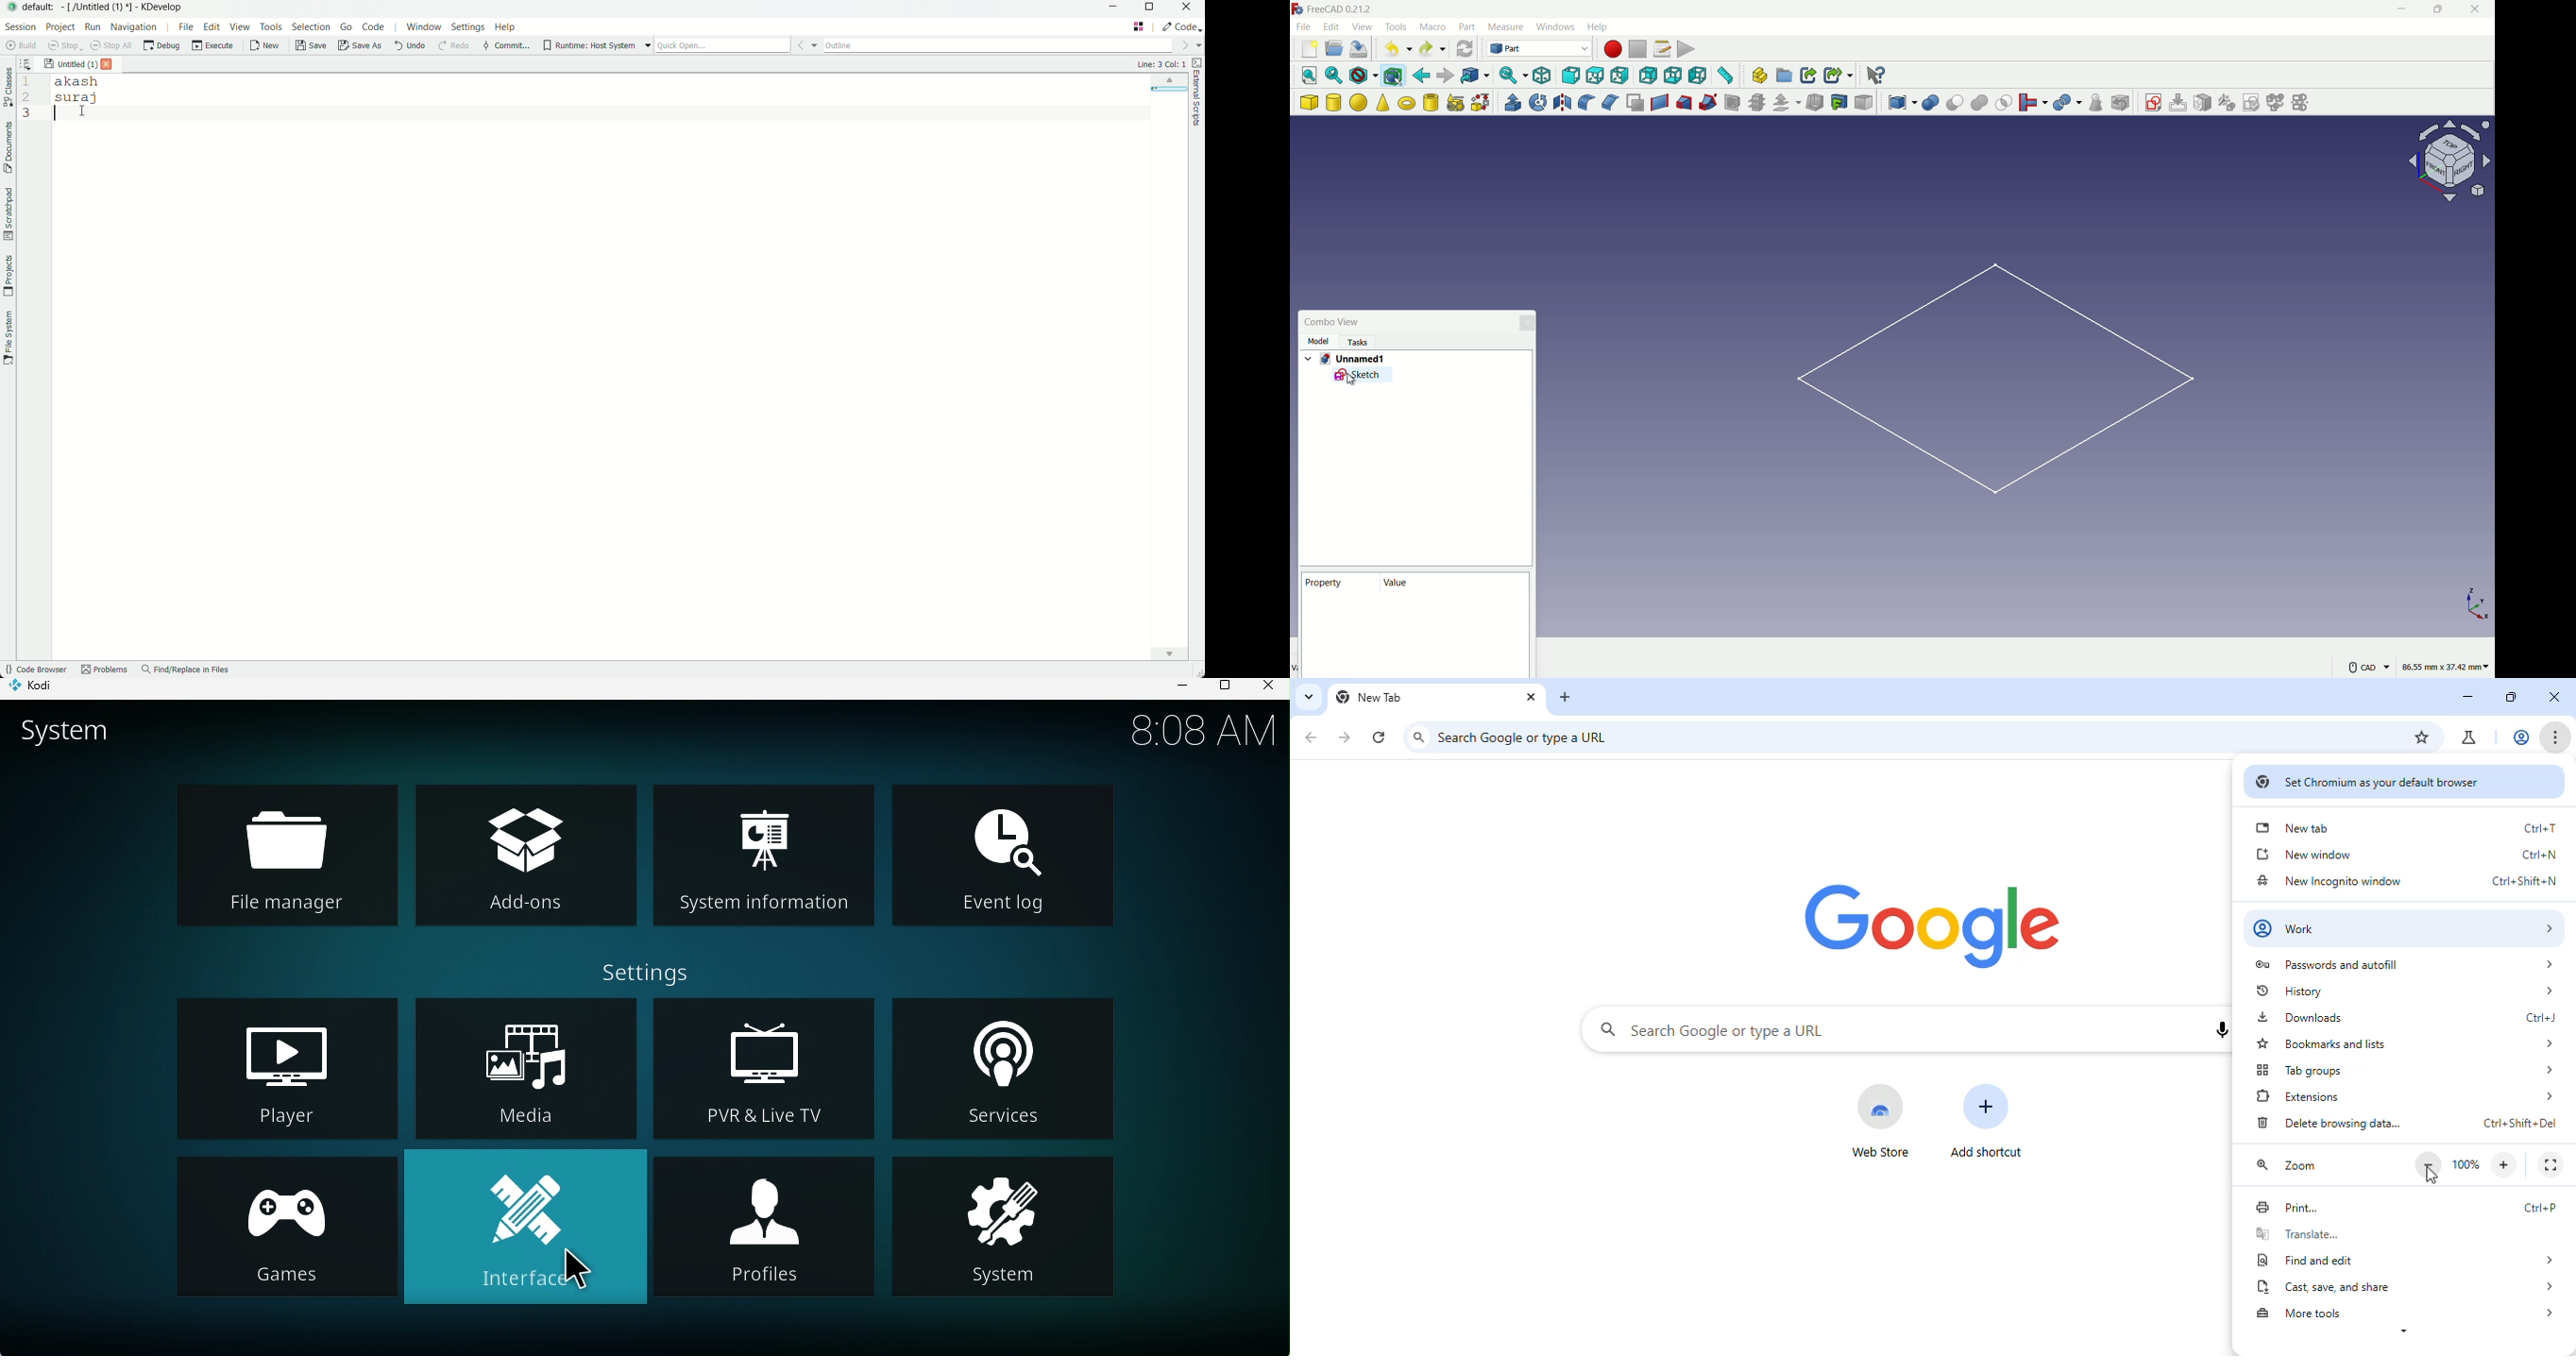 The width and height of the screenshot is (2576, 1372). Describe the element at coordinates (759, 854) in the screenshot. I see `System information` at that location.